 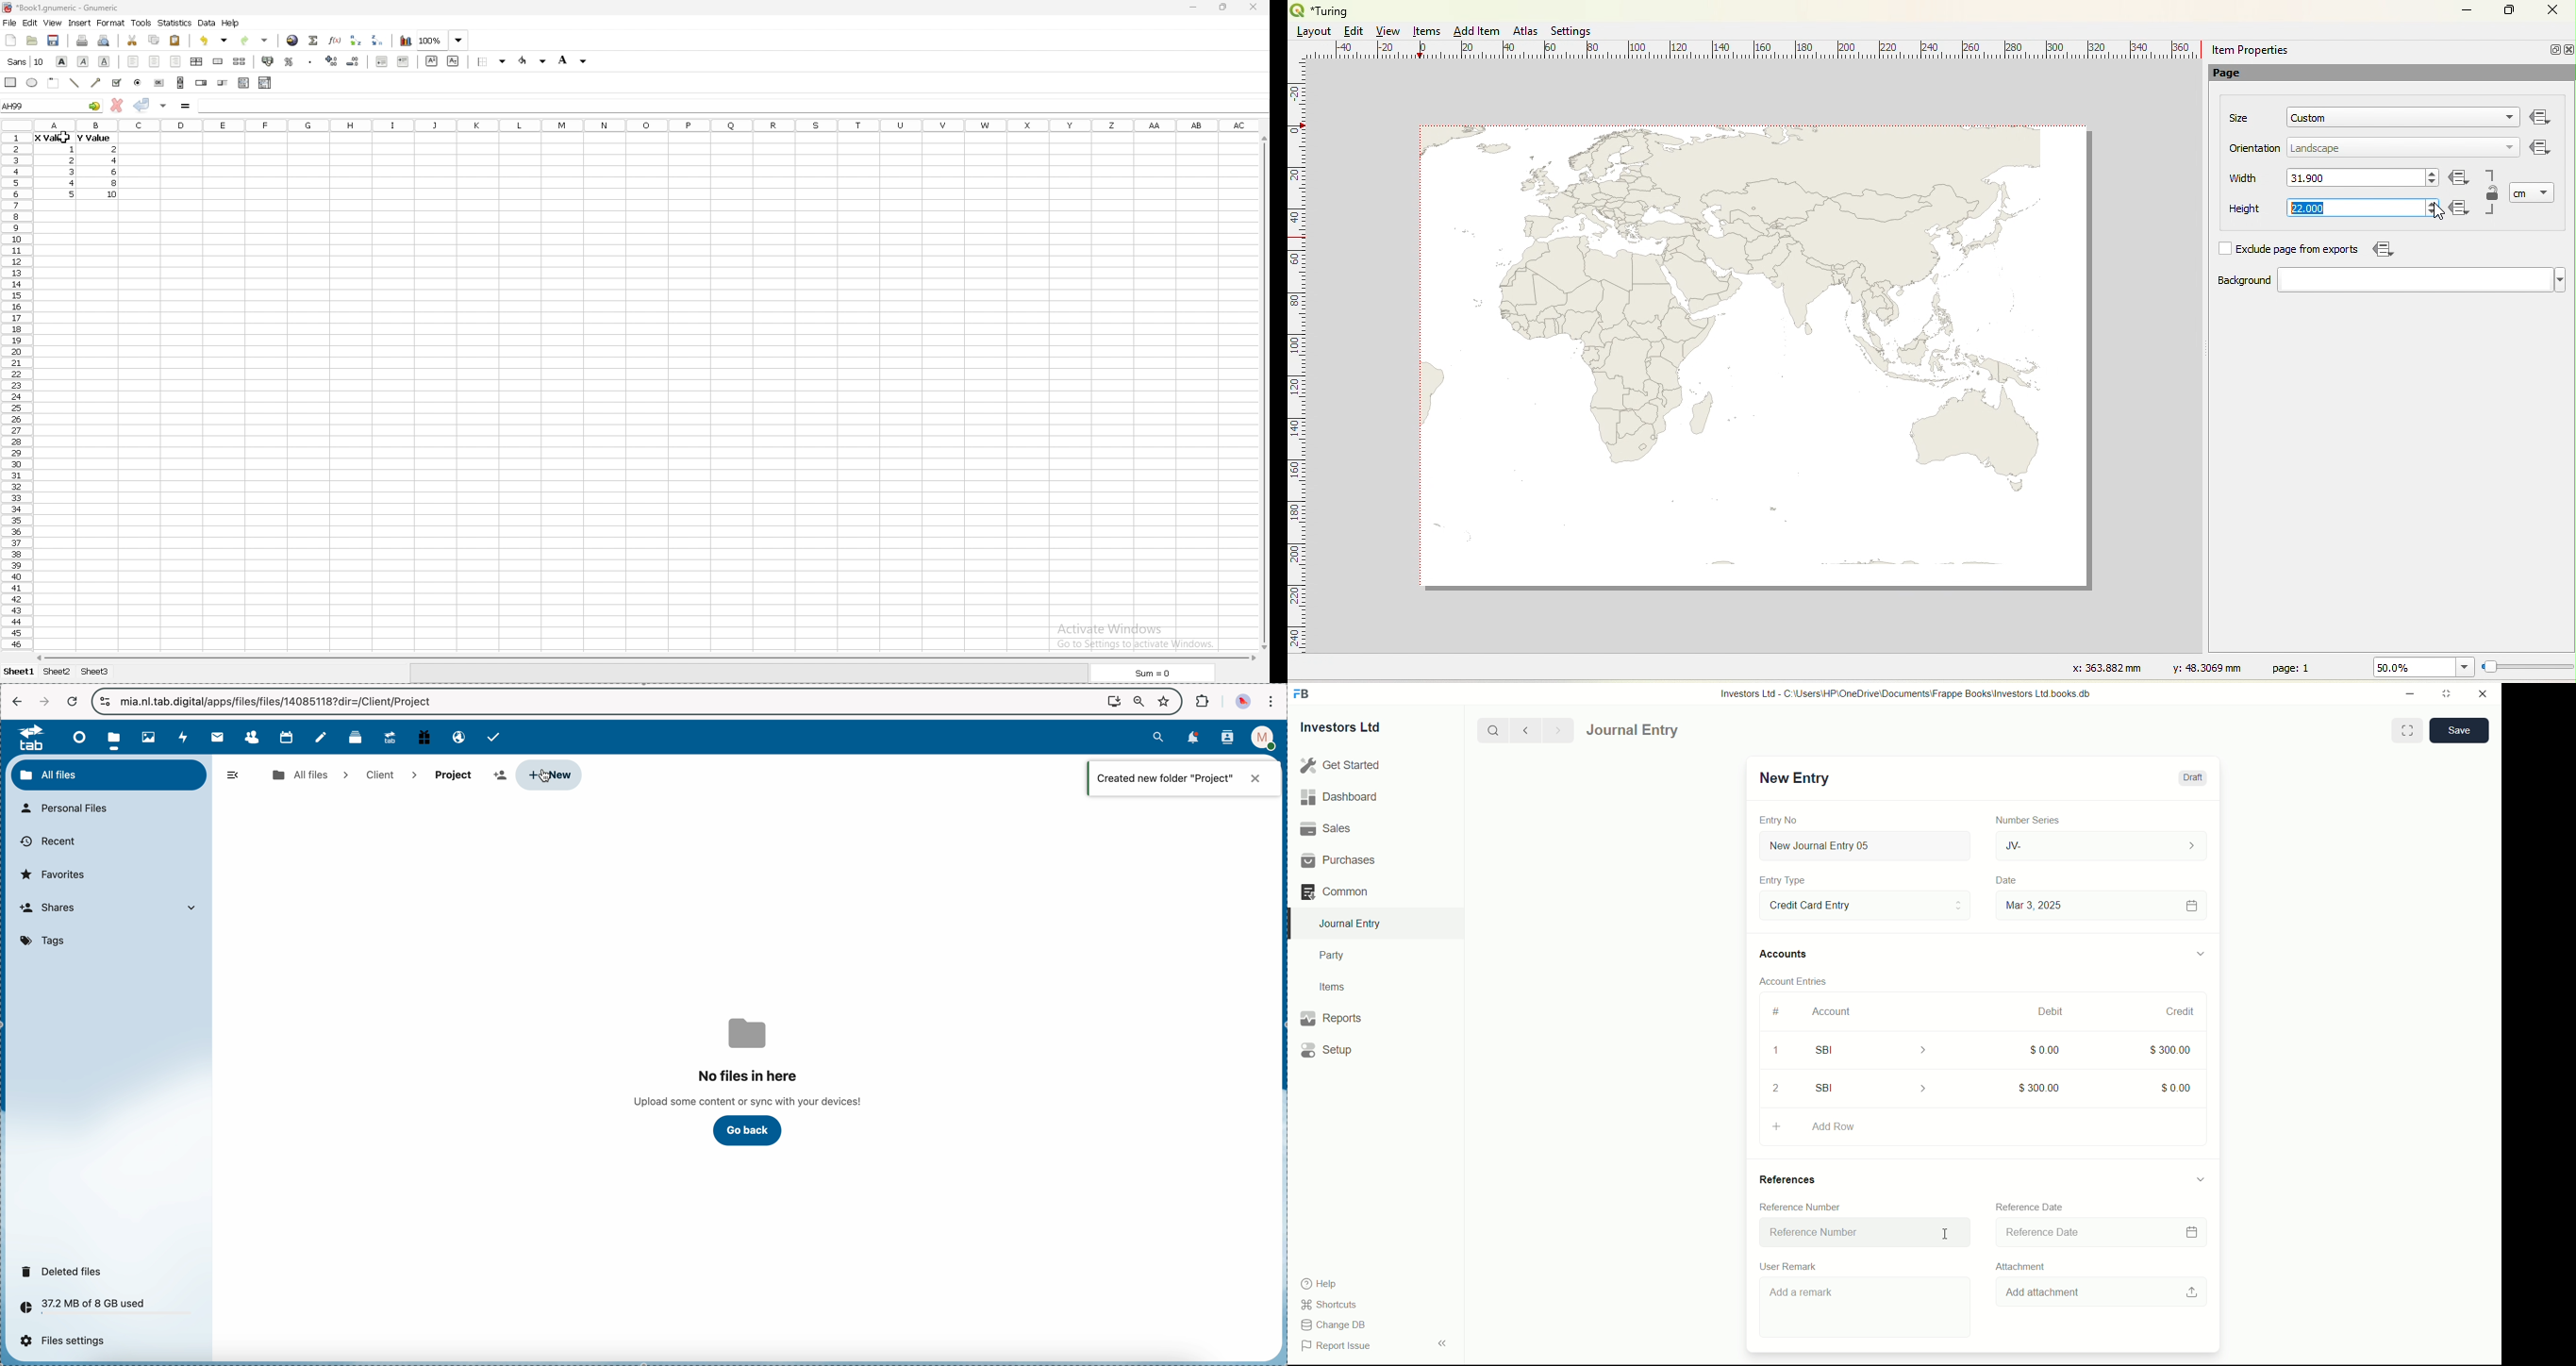 I want to click on screen, so click(x=1114, y=700).